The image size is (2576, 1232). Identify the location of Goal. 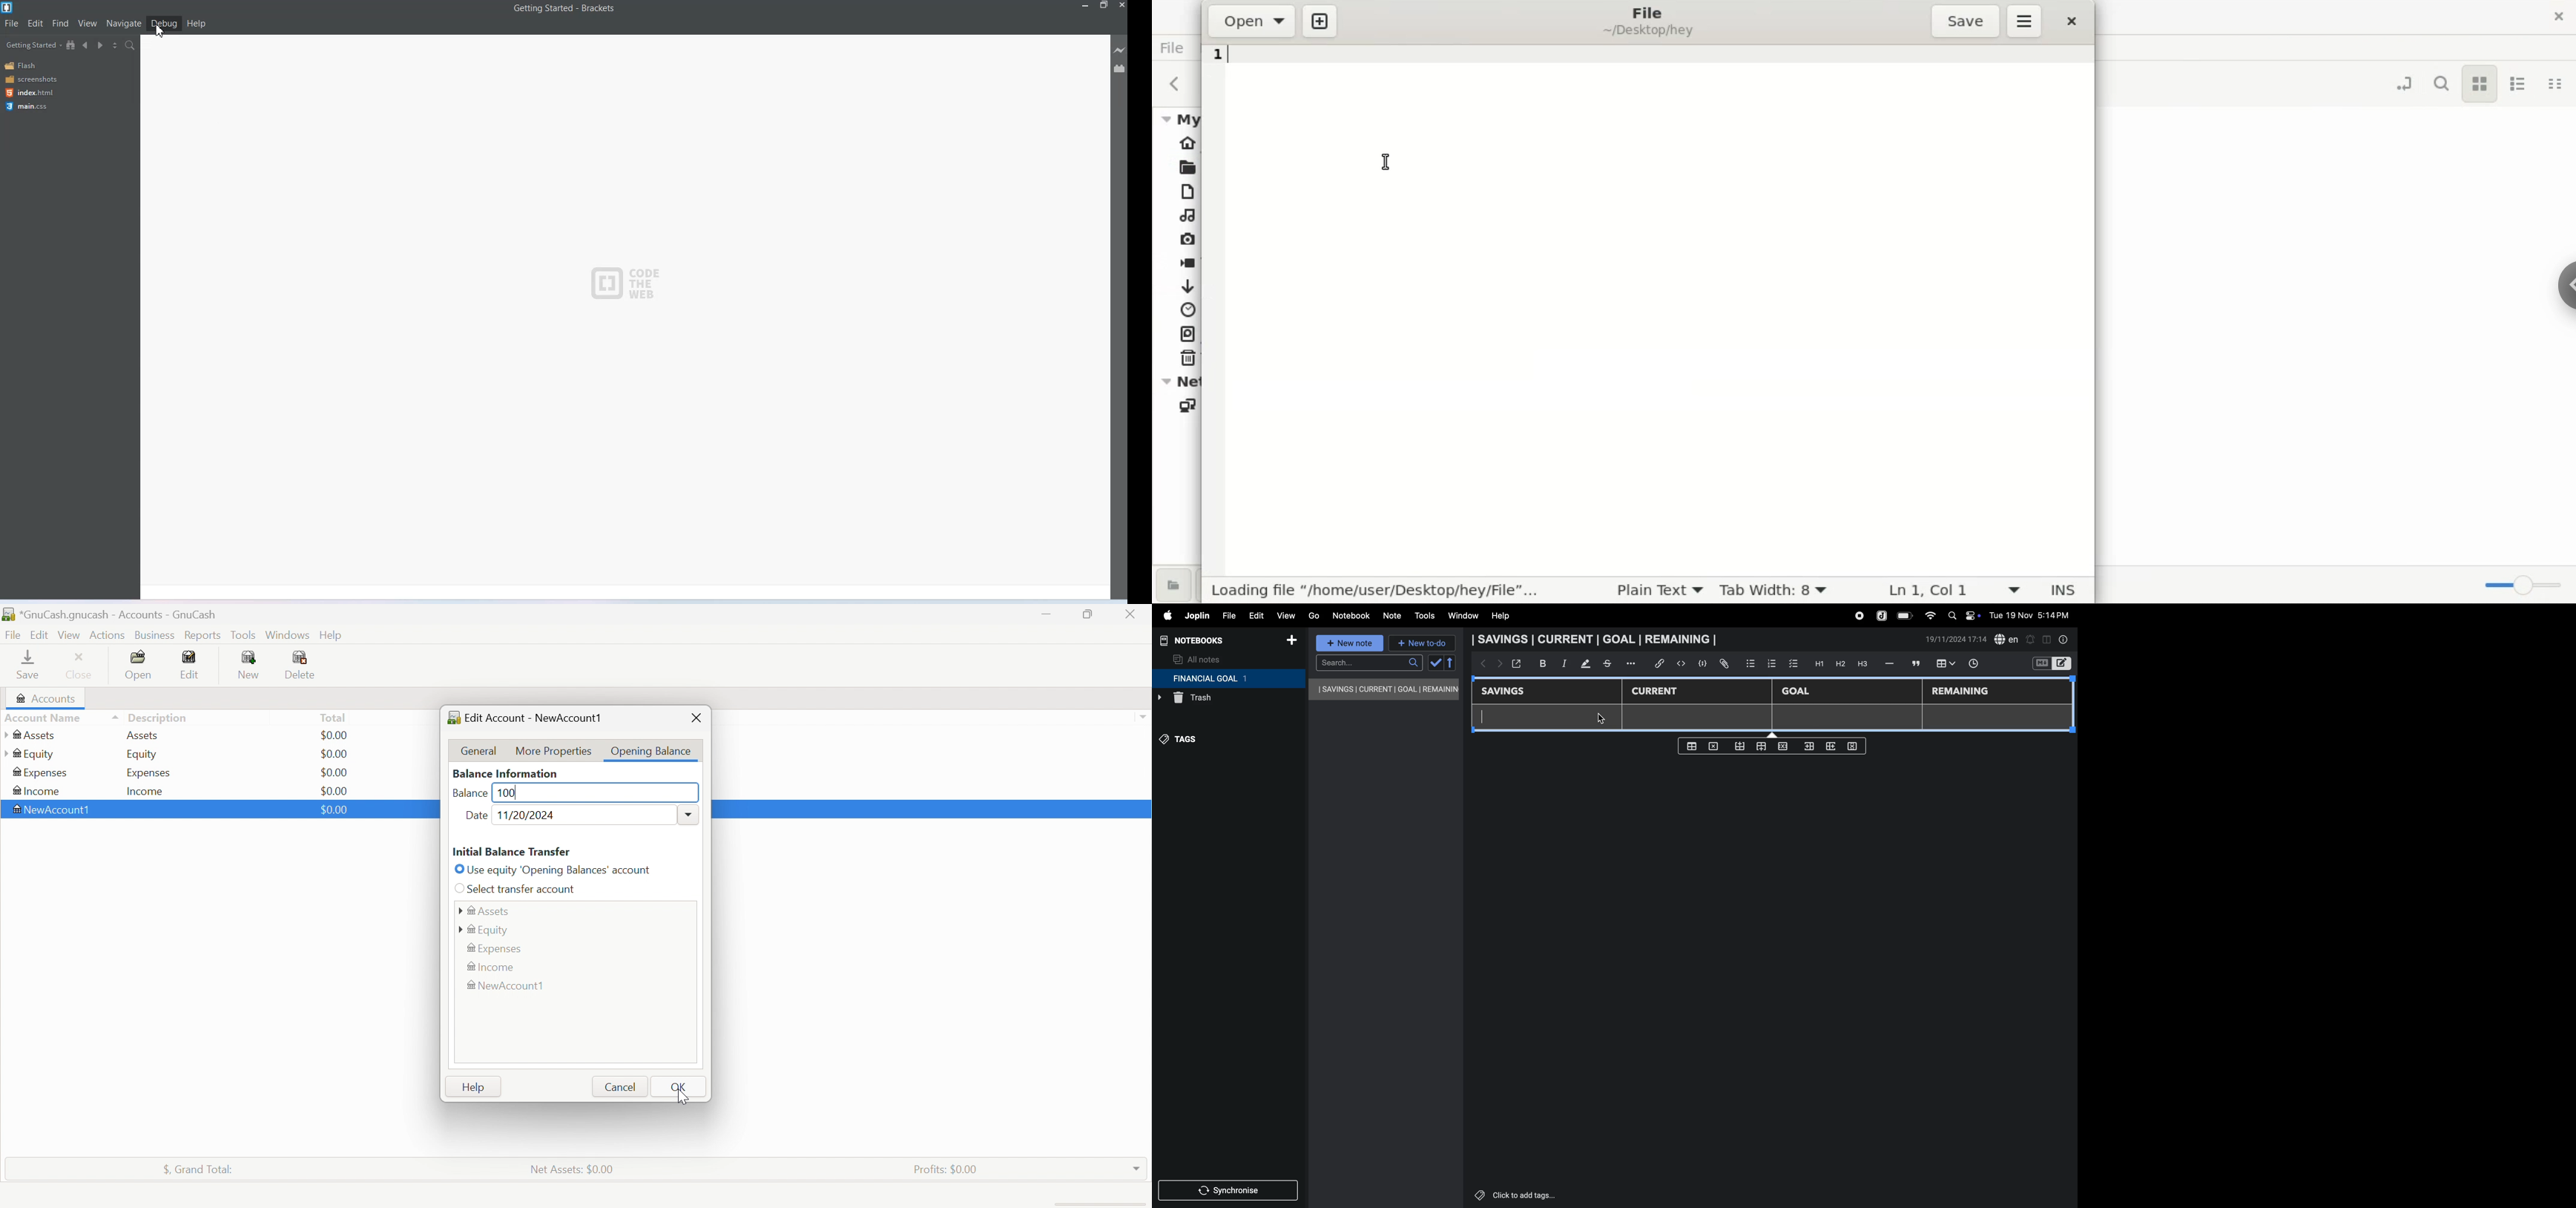
(1801, 692).